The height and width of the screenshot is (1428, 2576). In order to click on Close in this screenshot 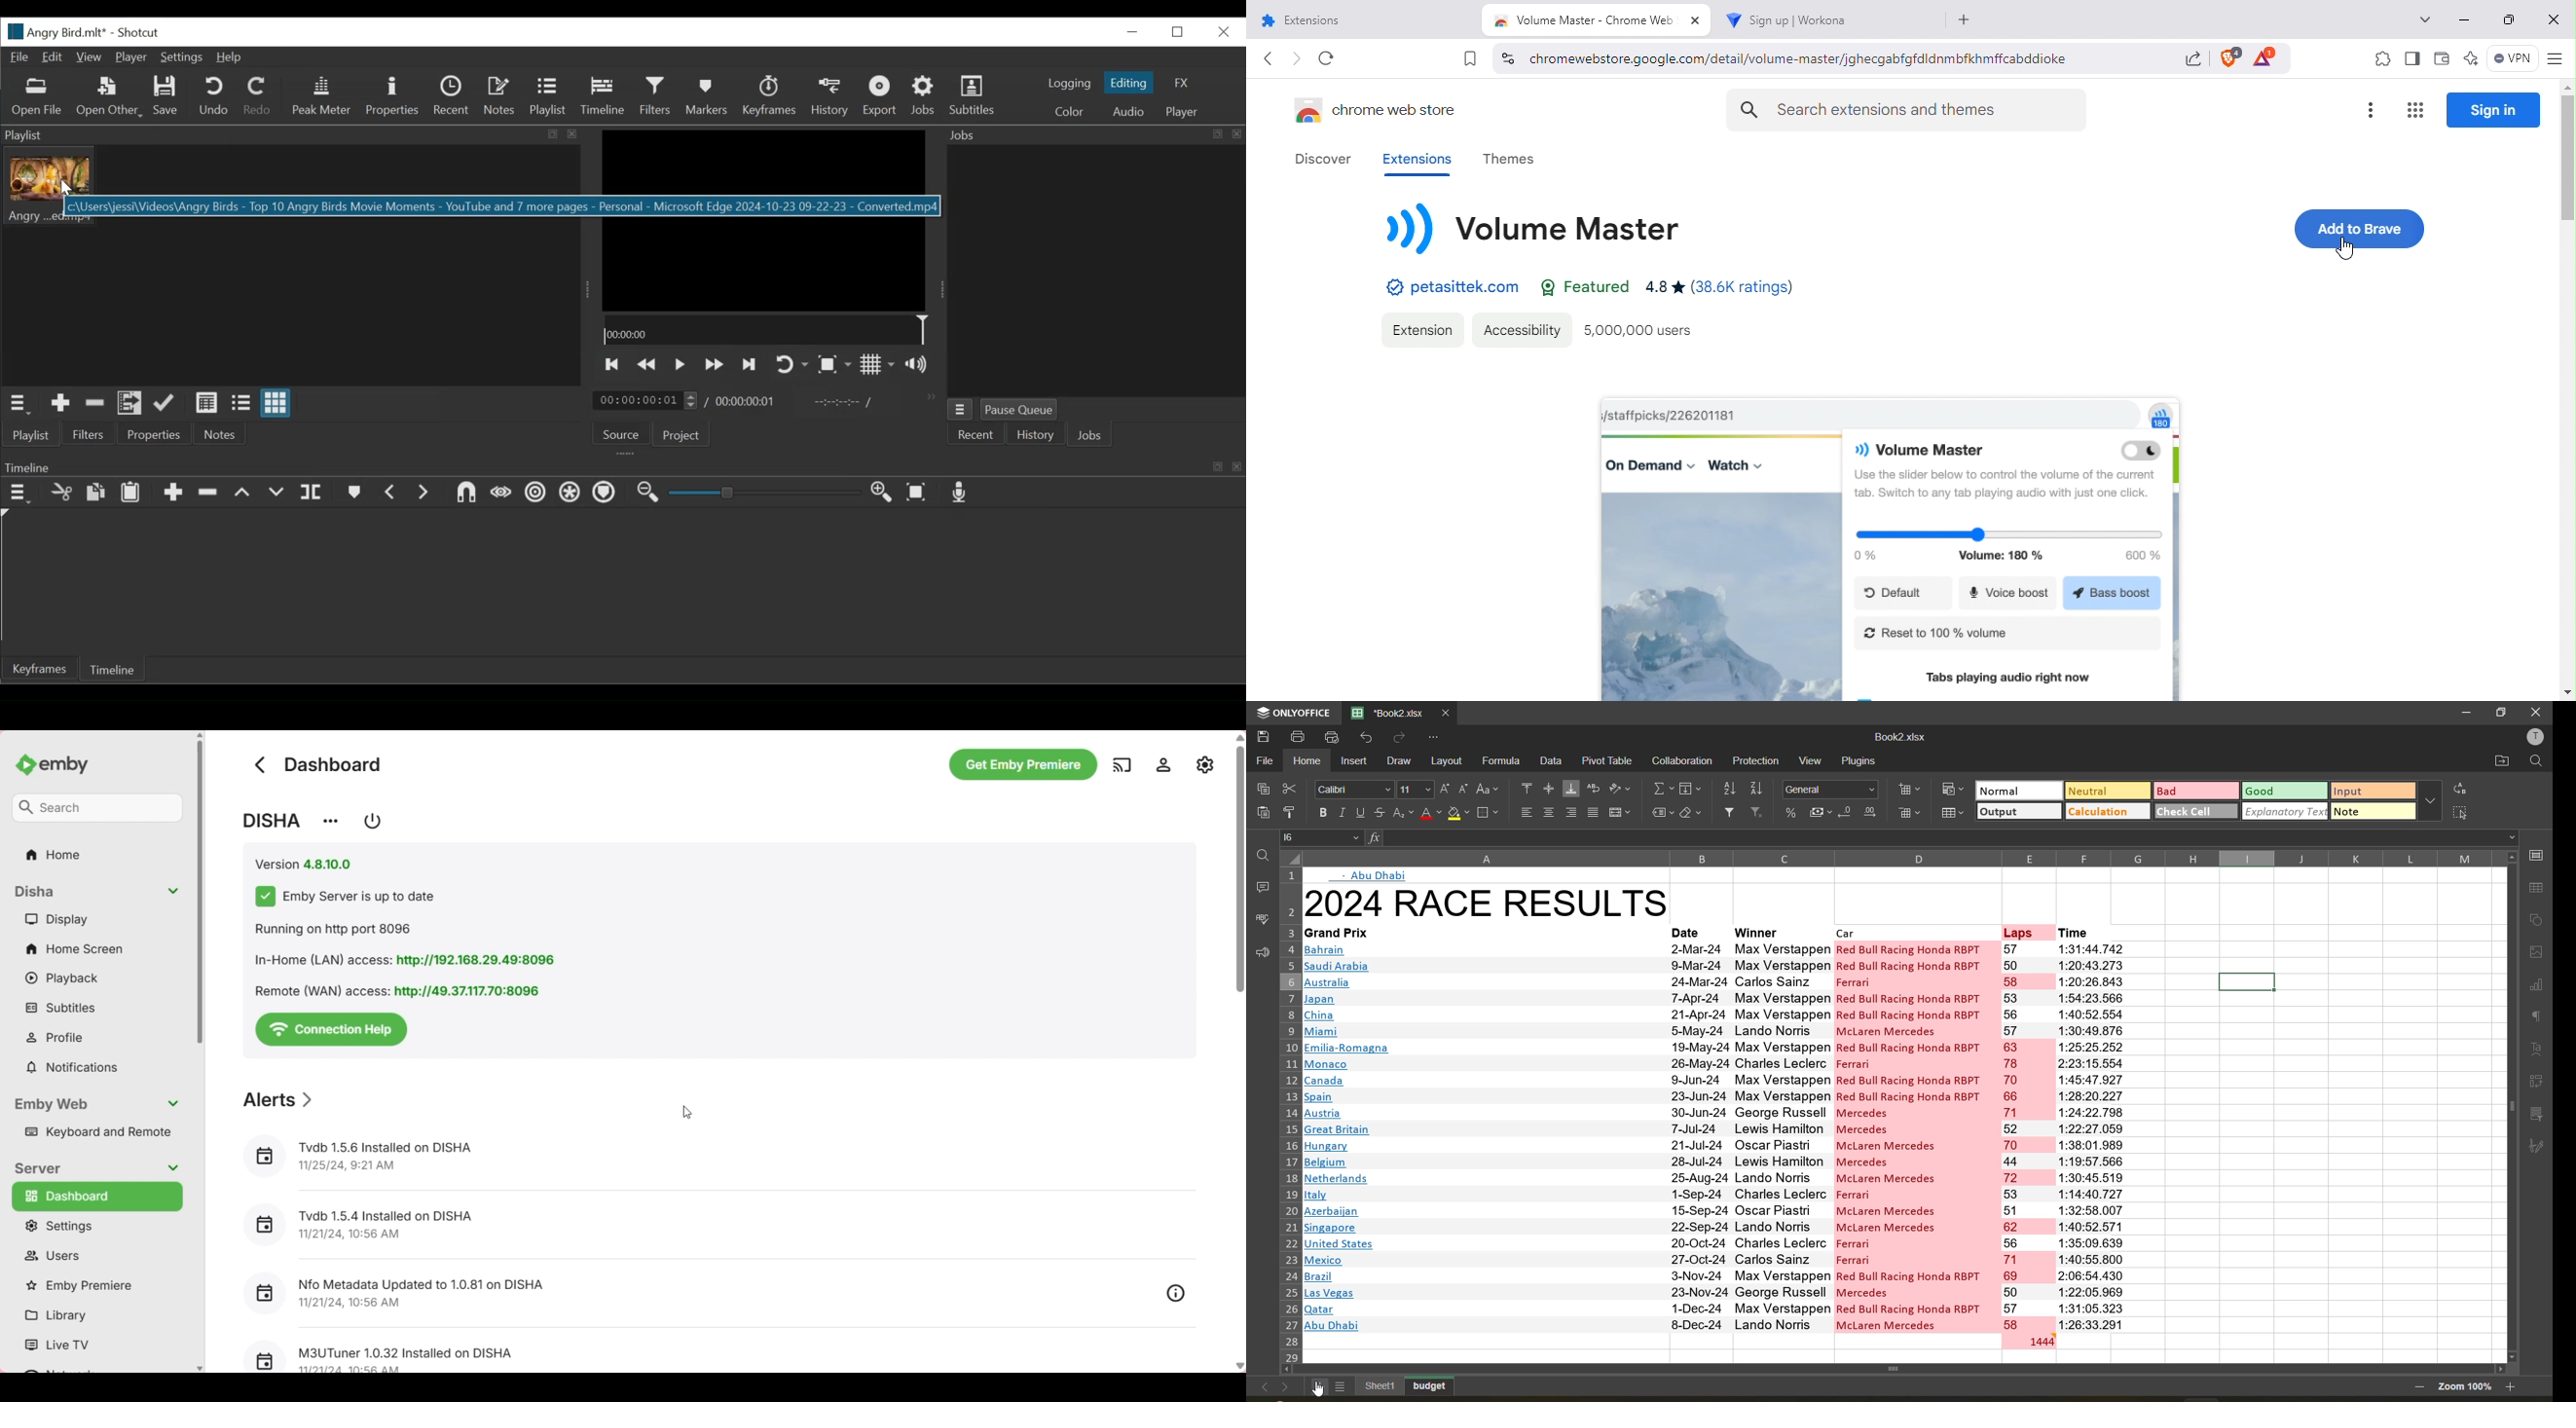, I will do `click(1134, 32)`.